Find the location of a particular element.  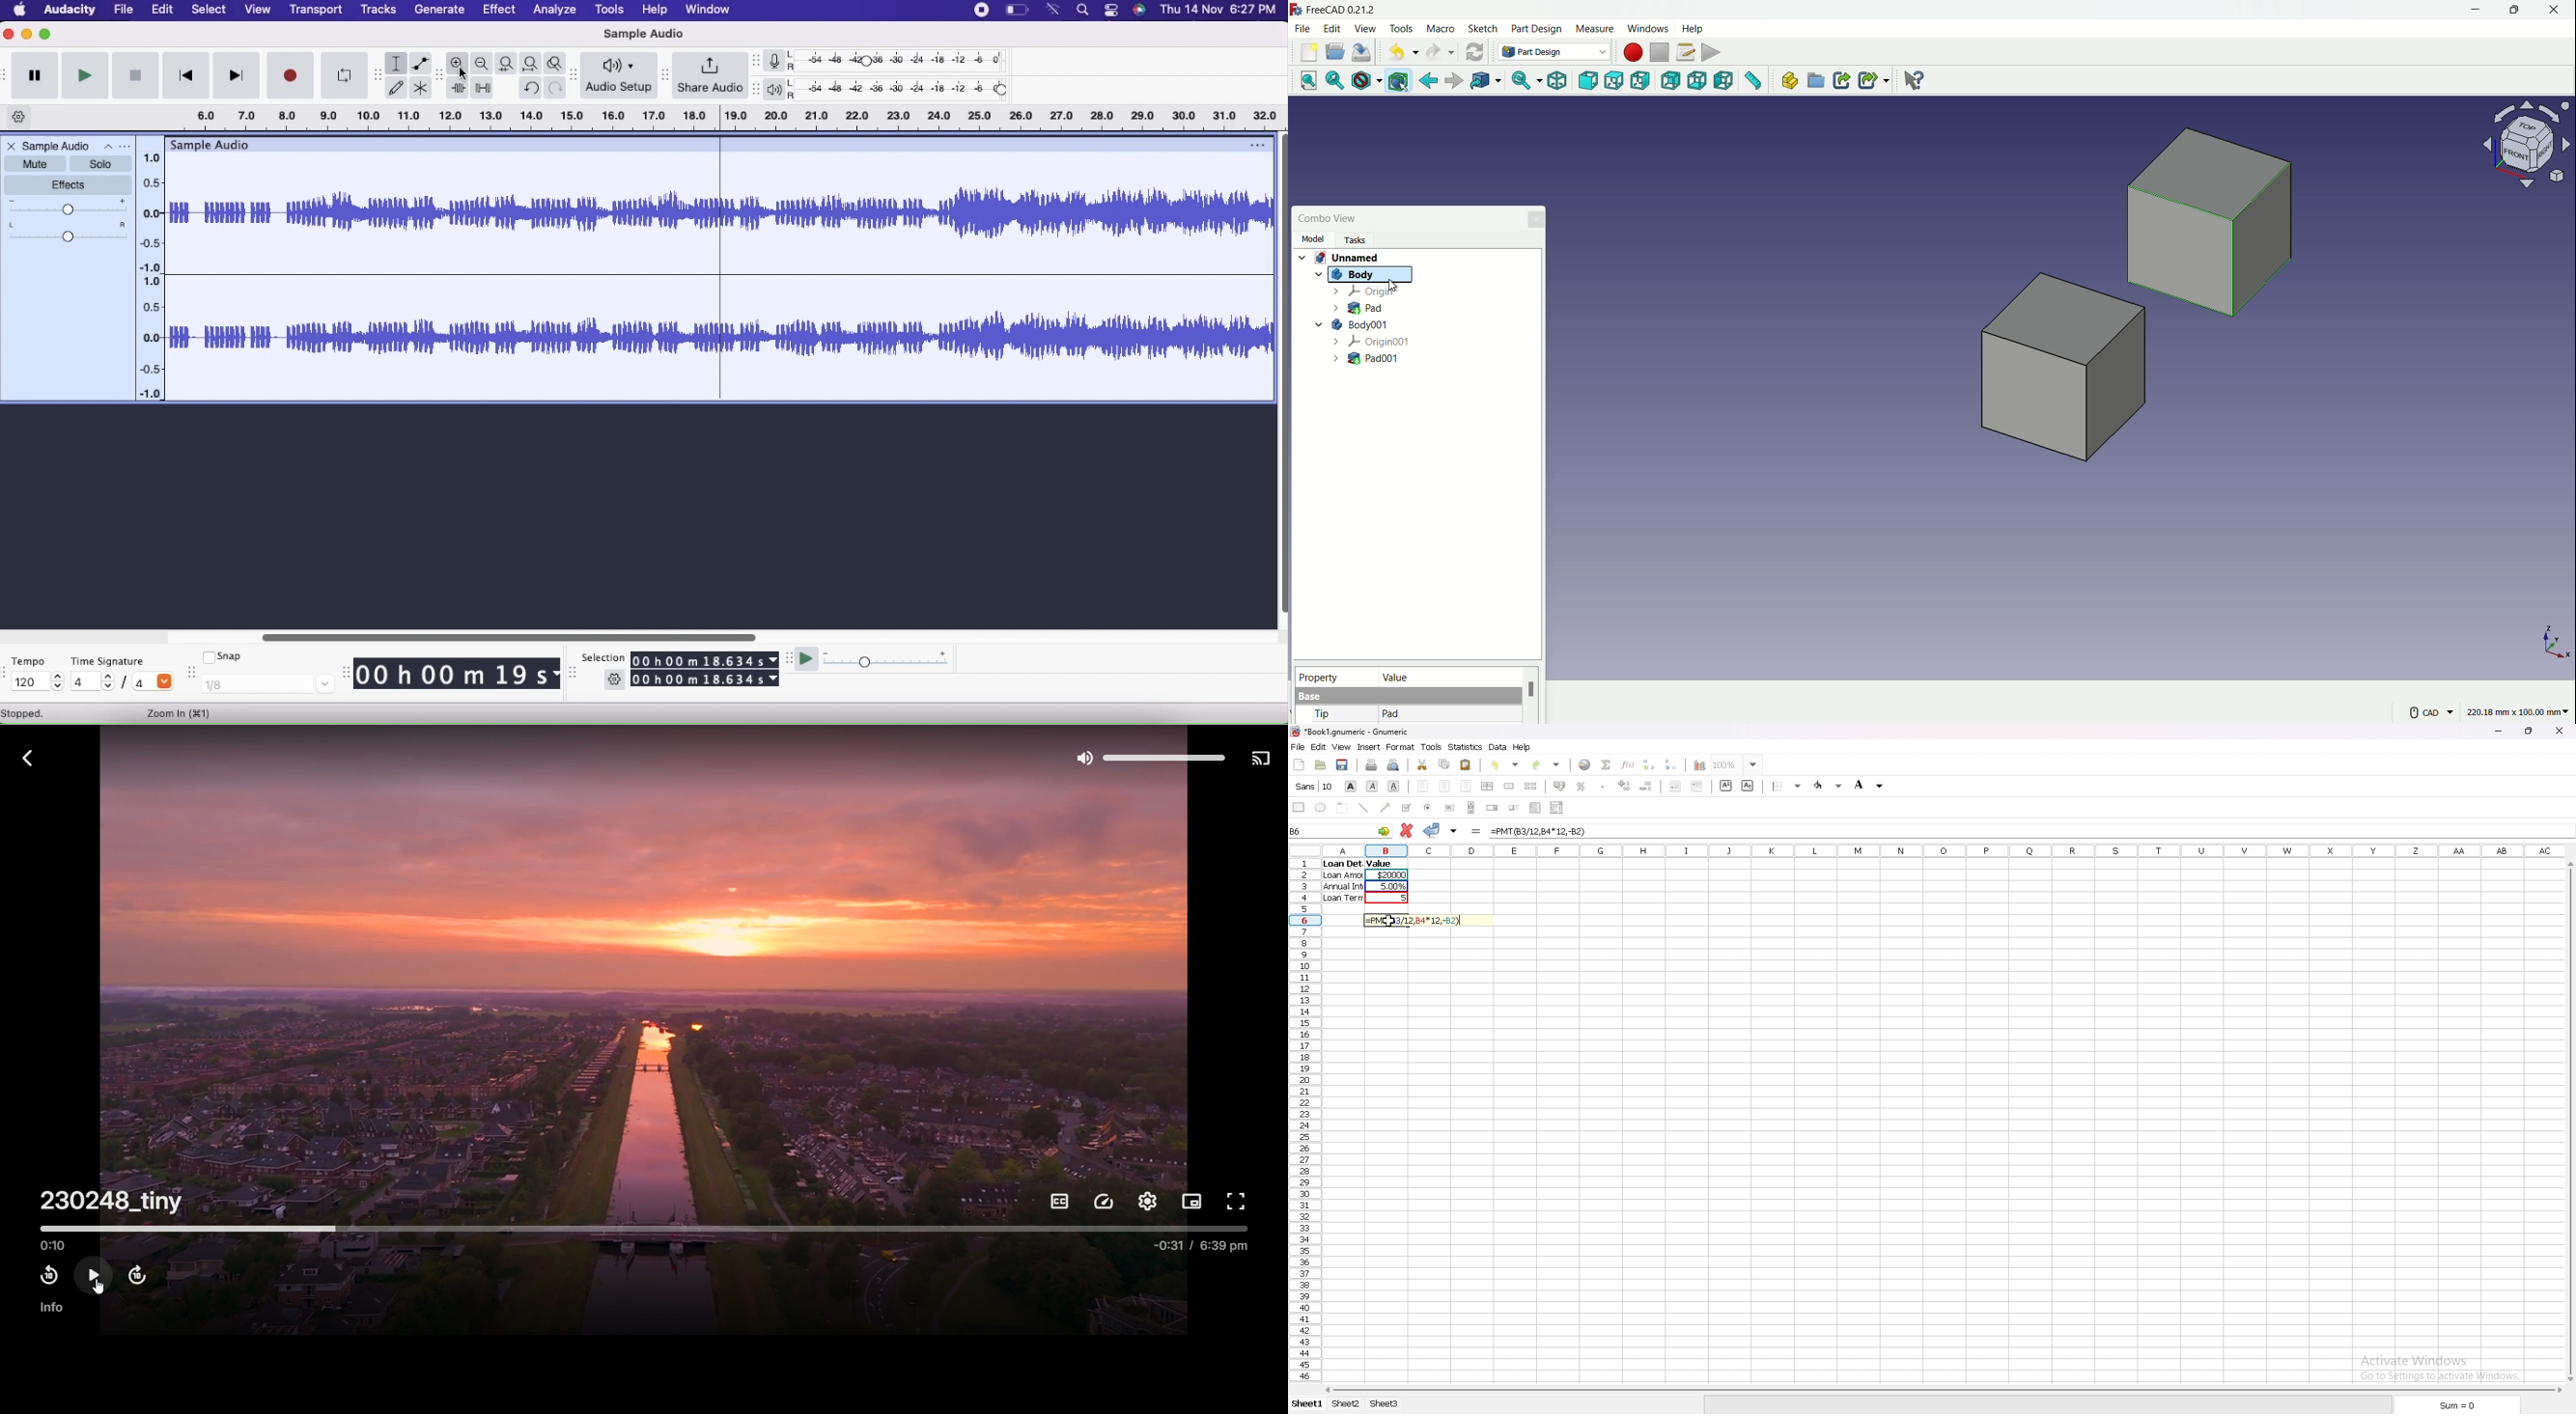

Audacity is located at coordinates (69, 12).